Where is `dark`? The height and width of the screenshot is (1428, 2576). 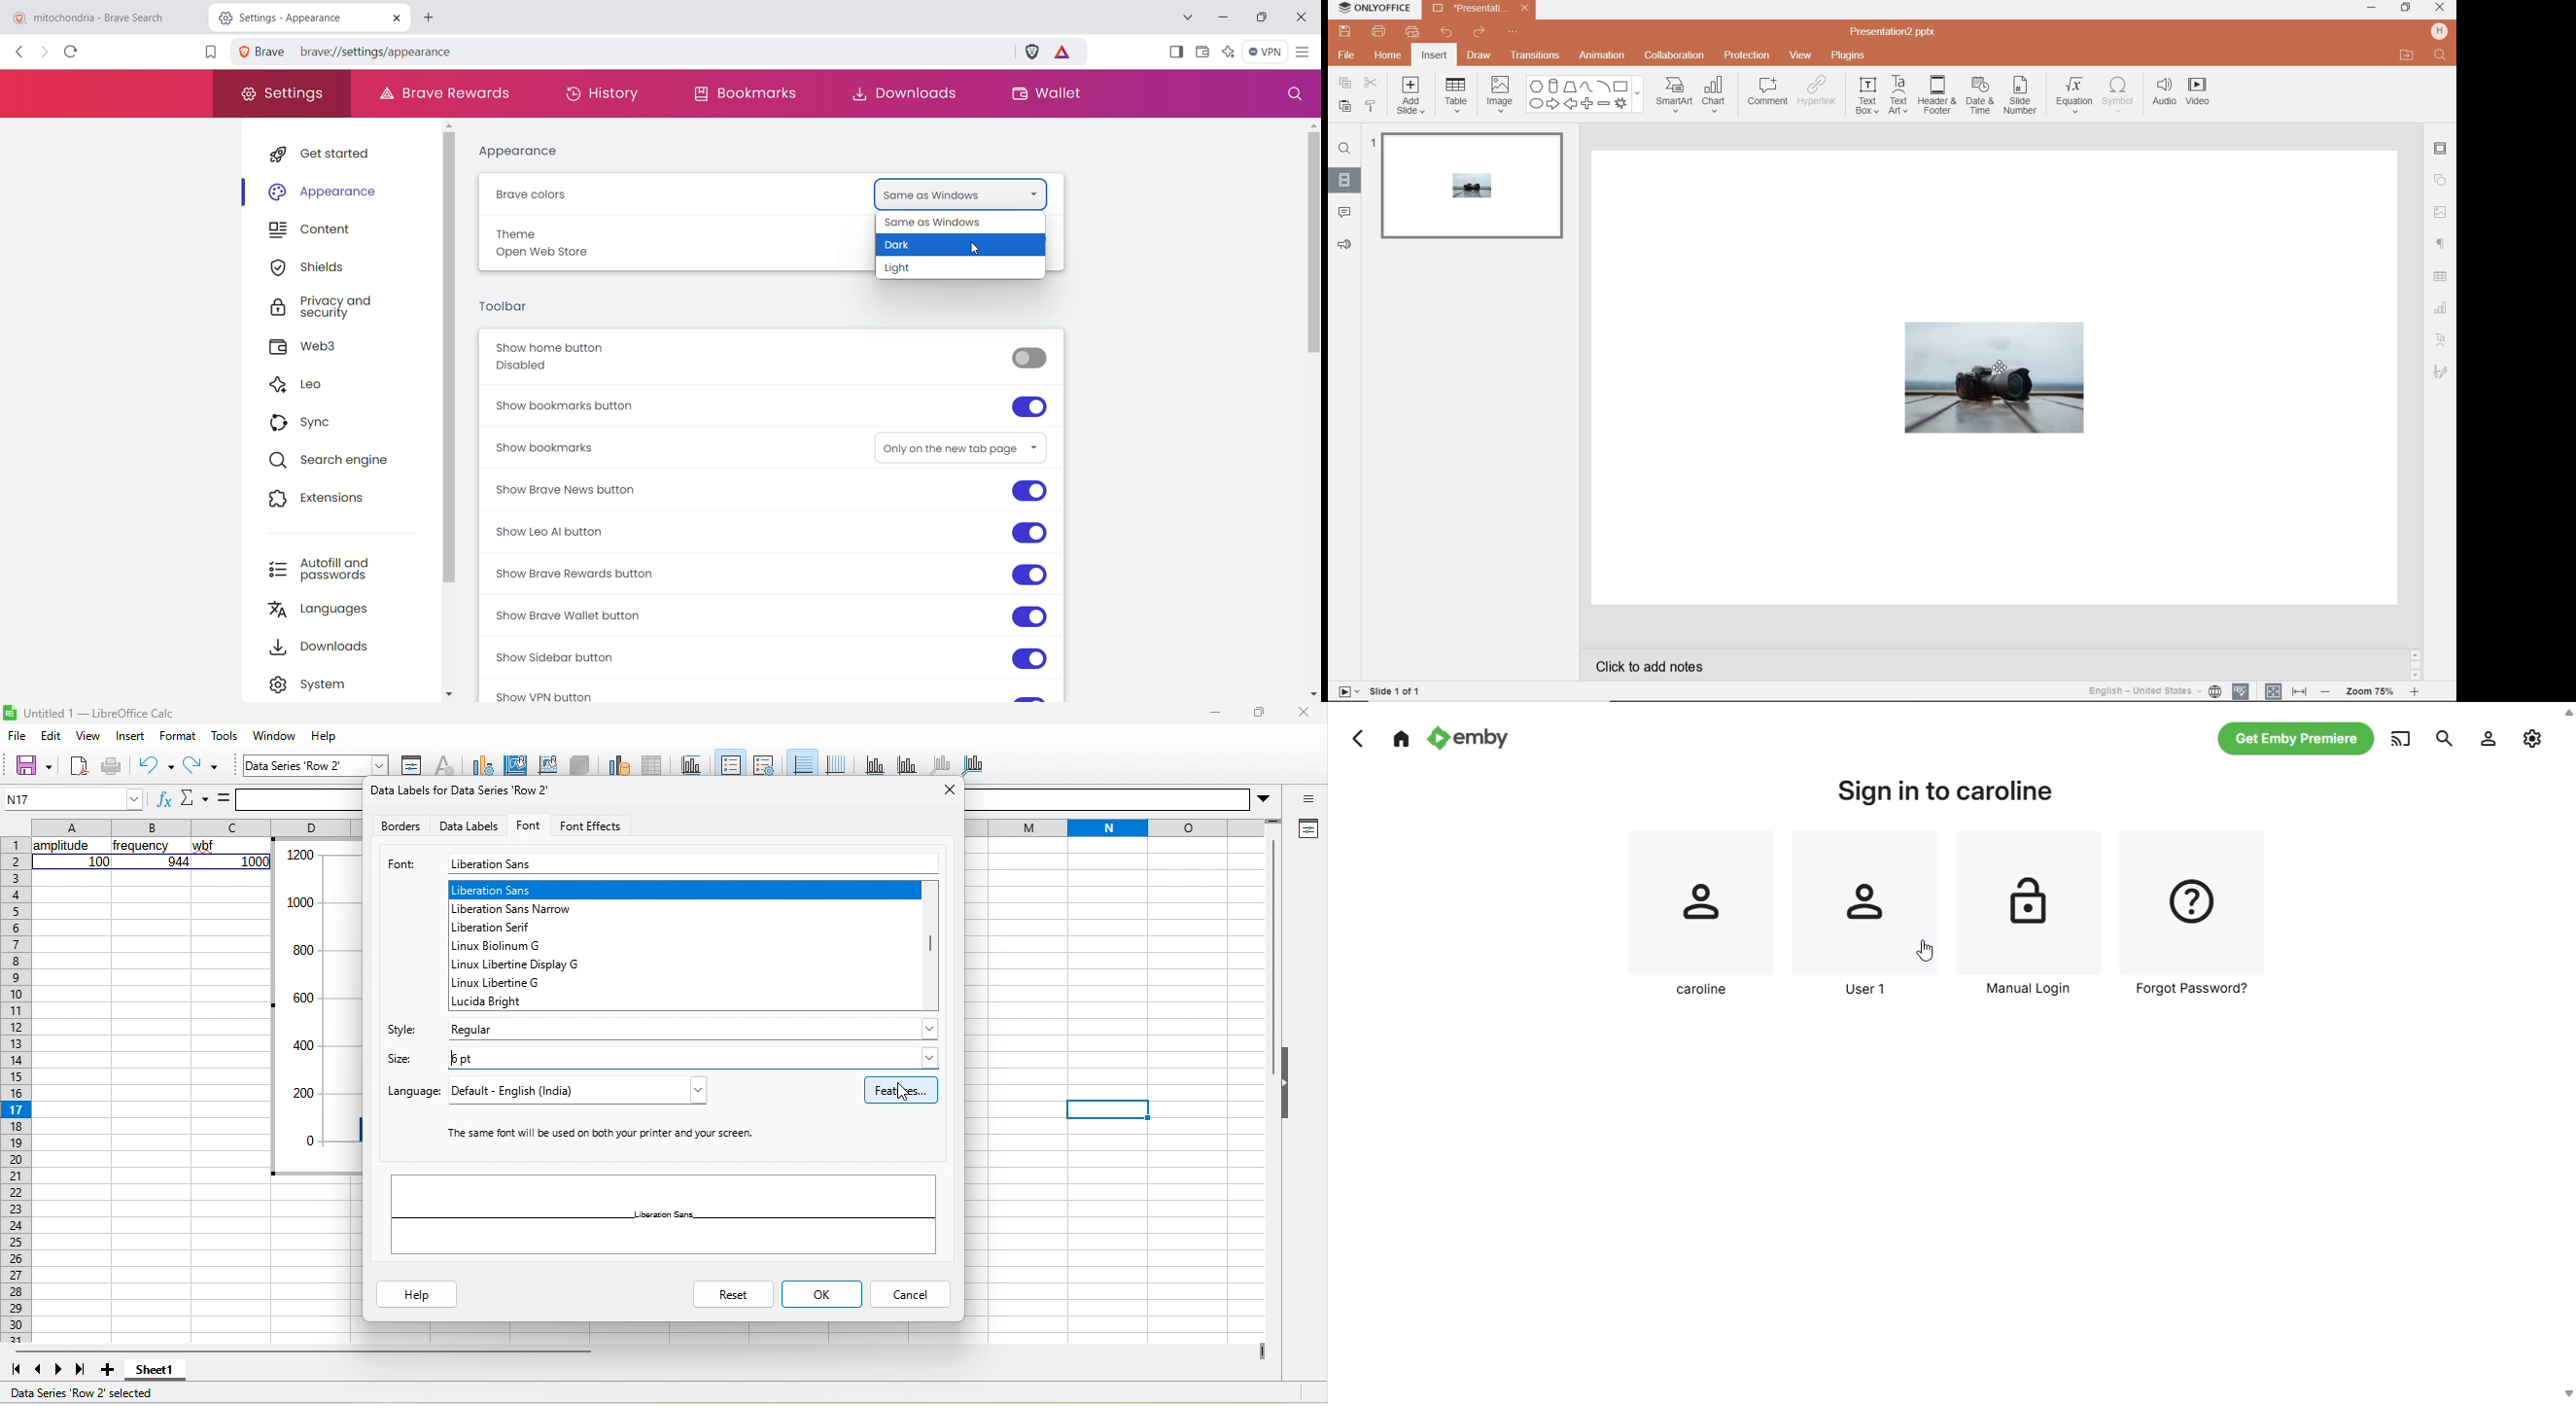
dark is located at coordinates (911, 247).